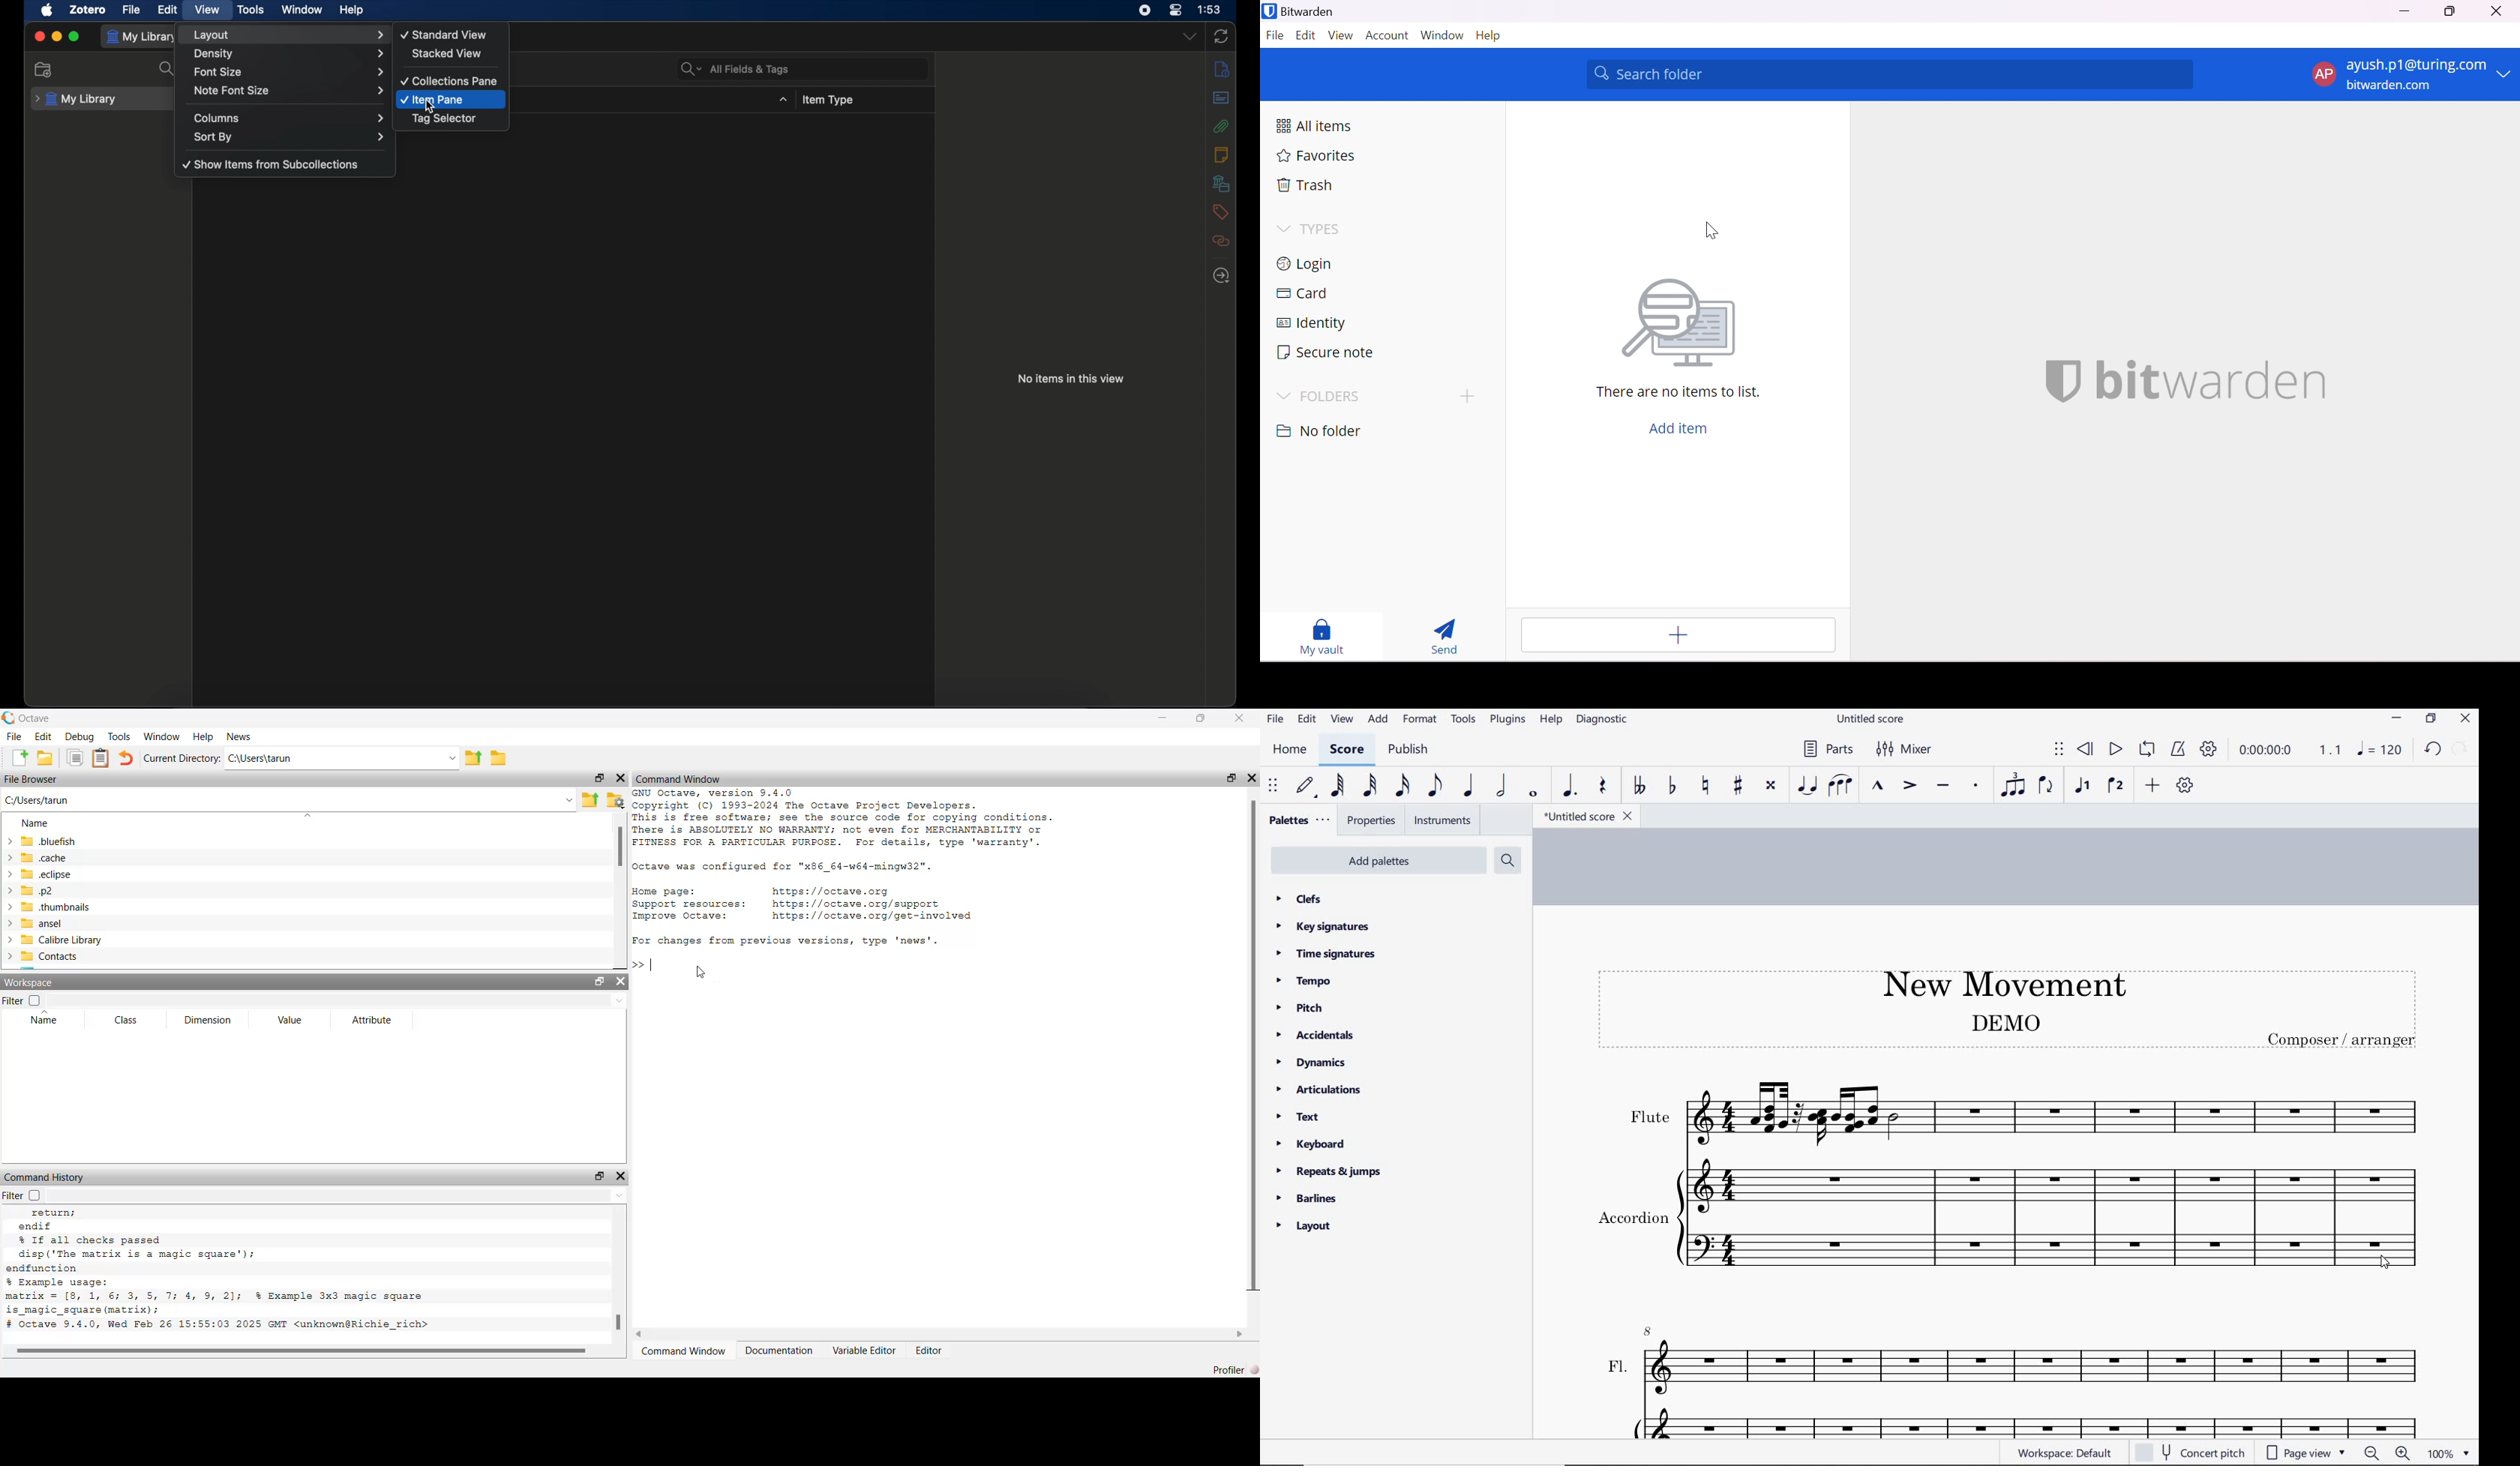  I want to click on notes, so click(1221, 154).